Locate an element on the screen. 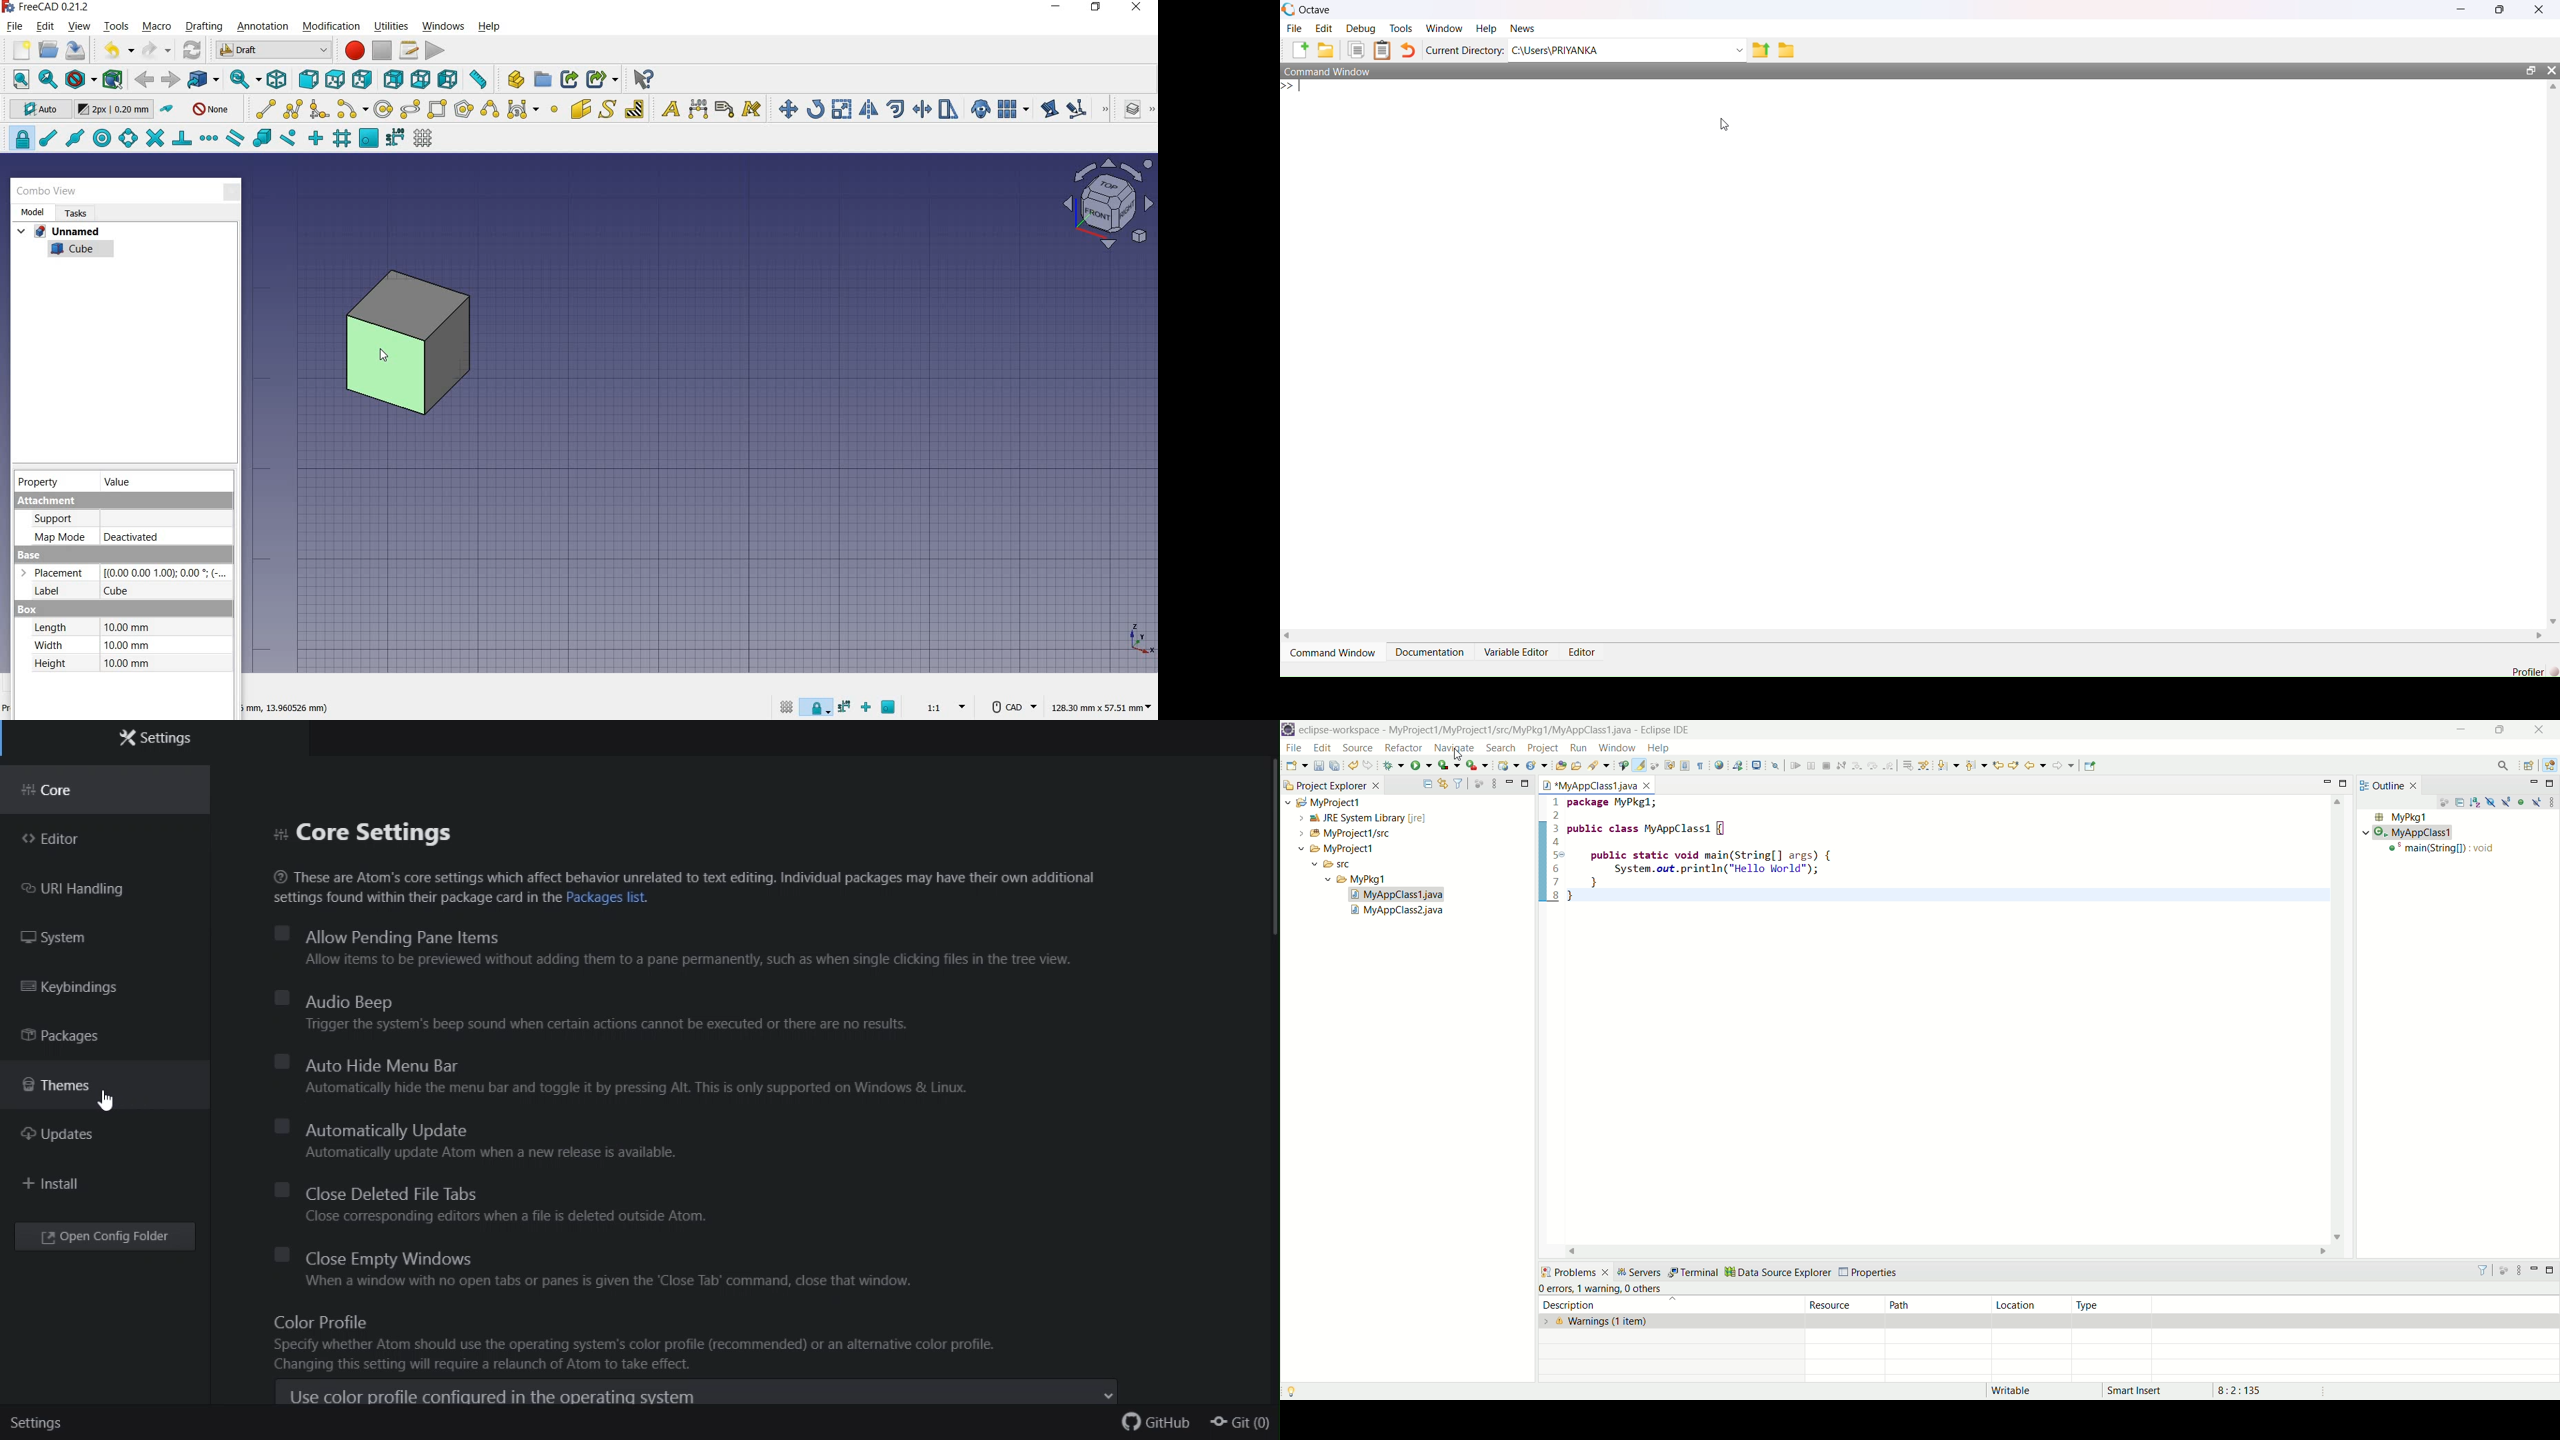 The height and width of the screenshot is (1456, 2576). save is located at coordinates (1319, 765).